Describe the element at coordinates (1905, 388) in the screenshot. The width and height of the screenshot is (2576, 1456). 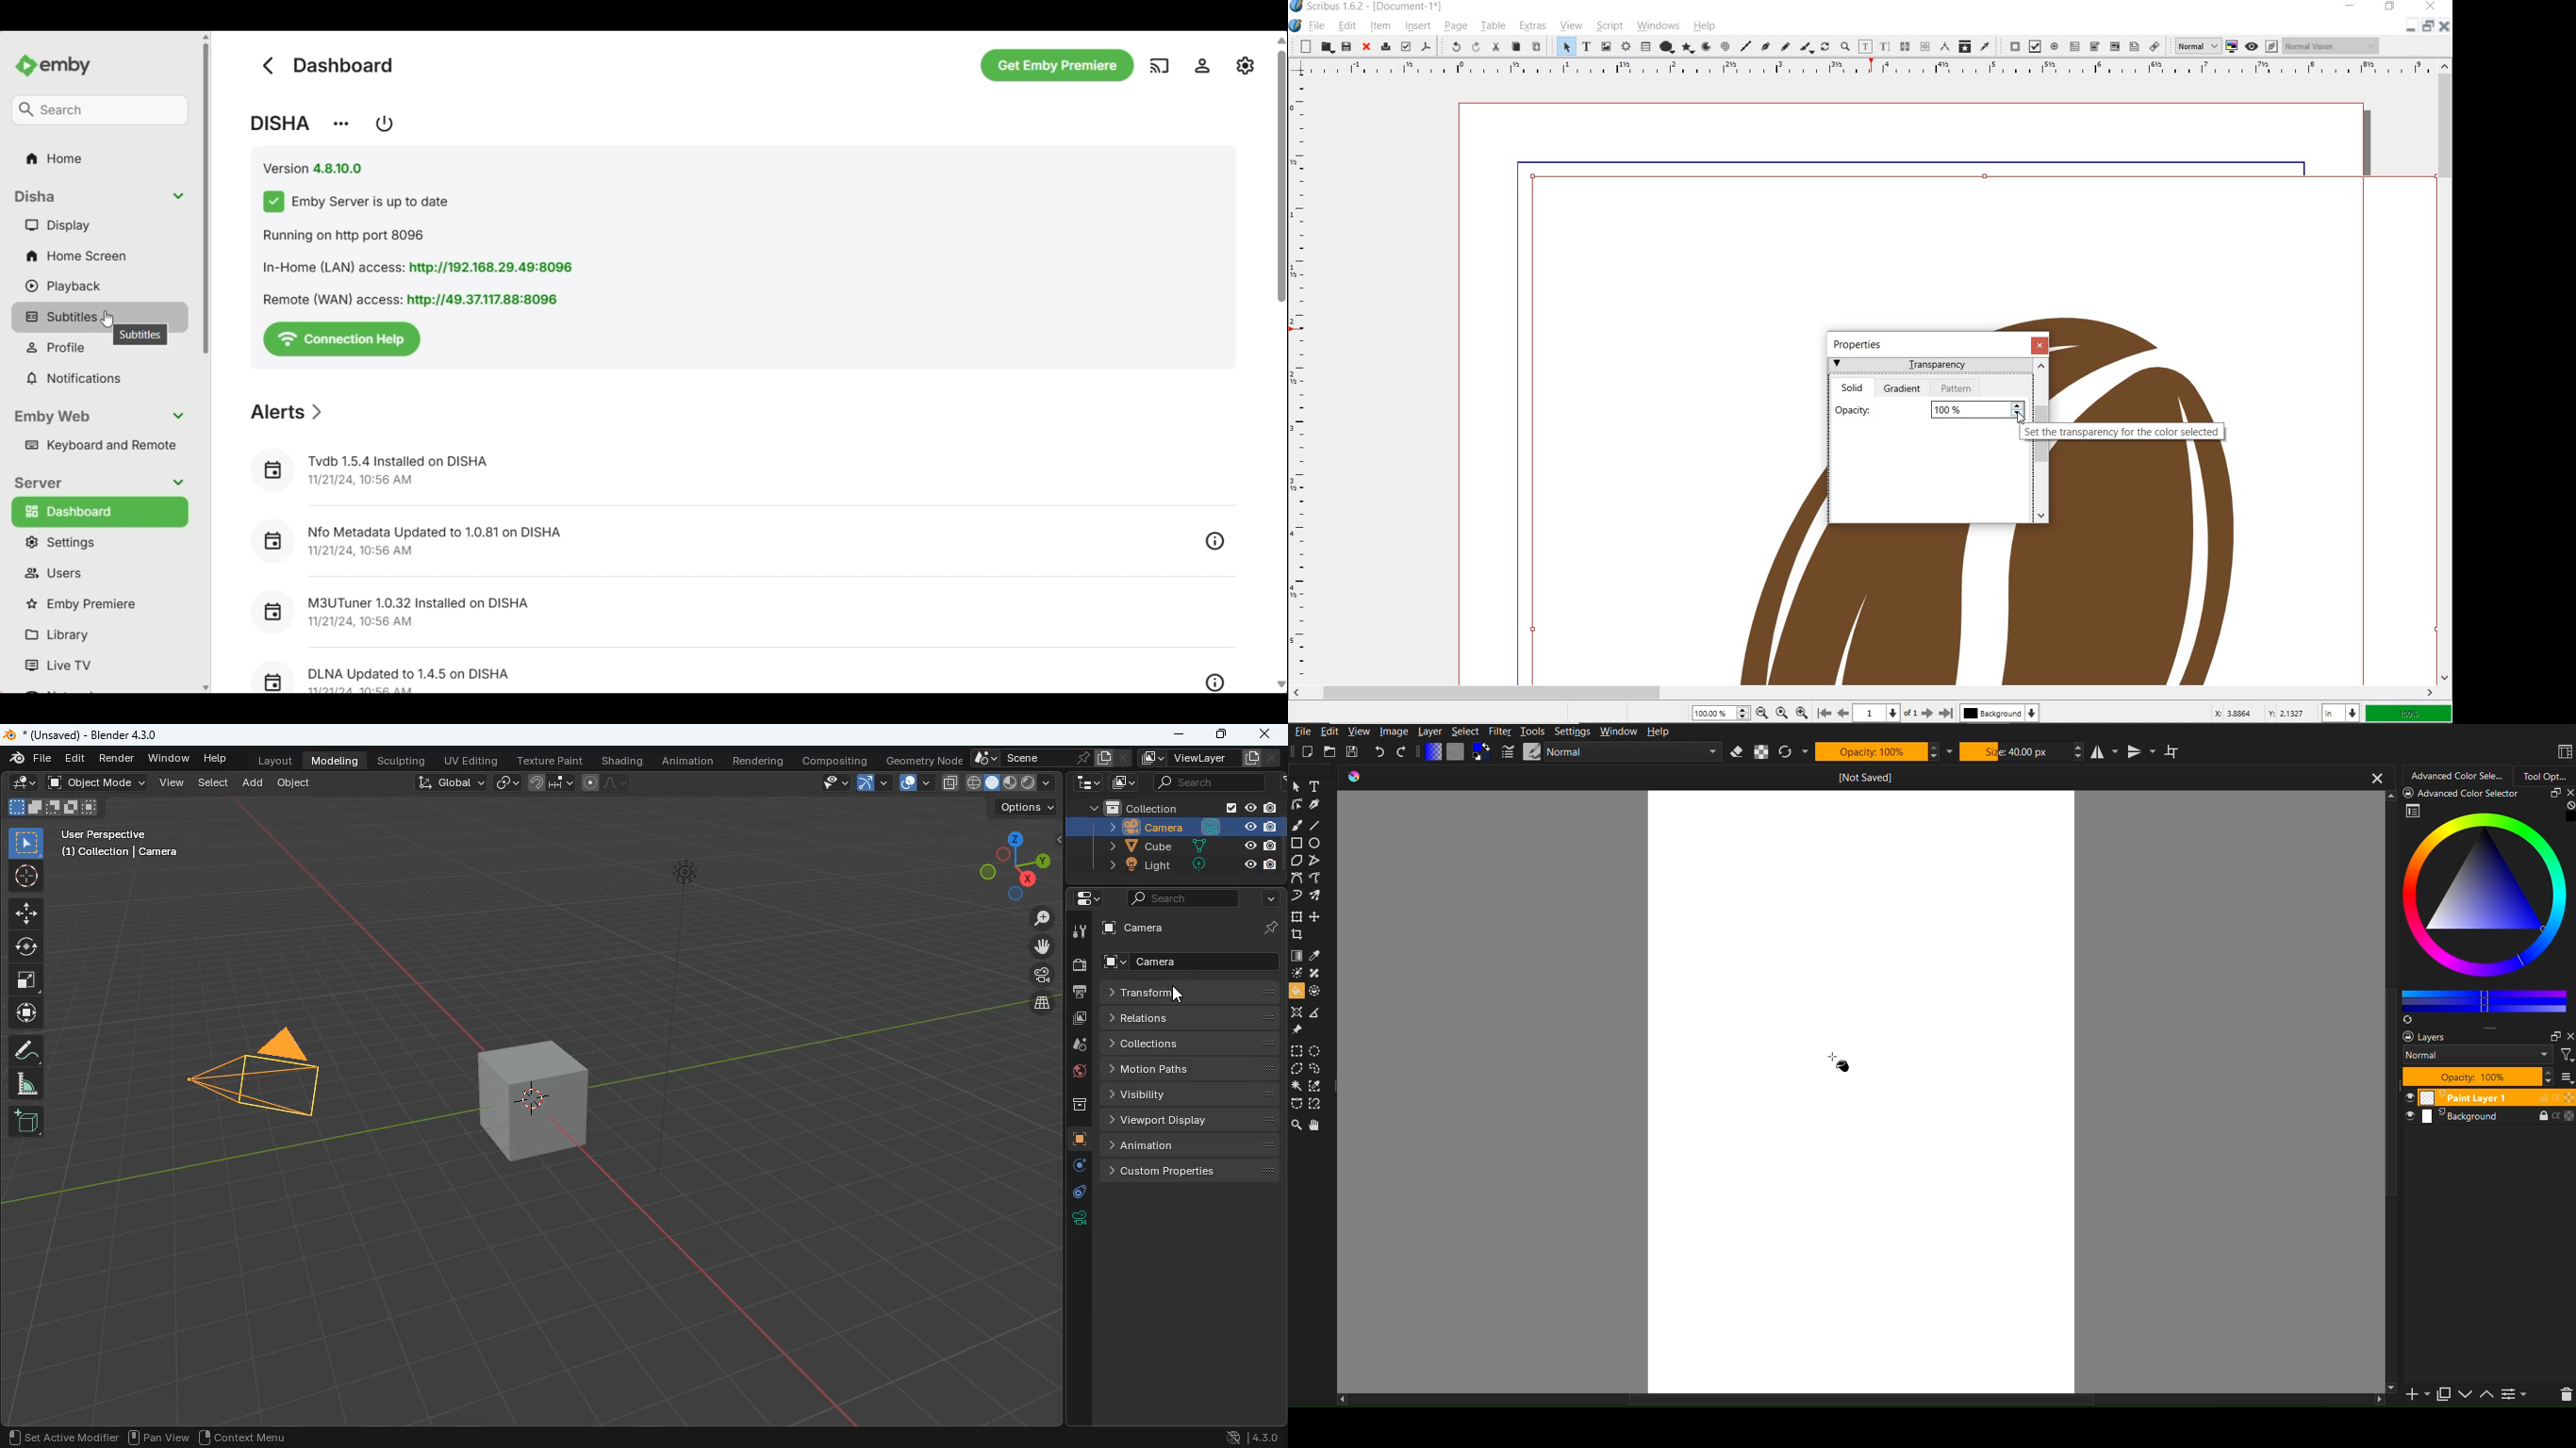
I see `gradient` at that location.